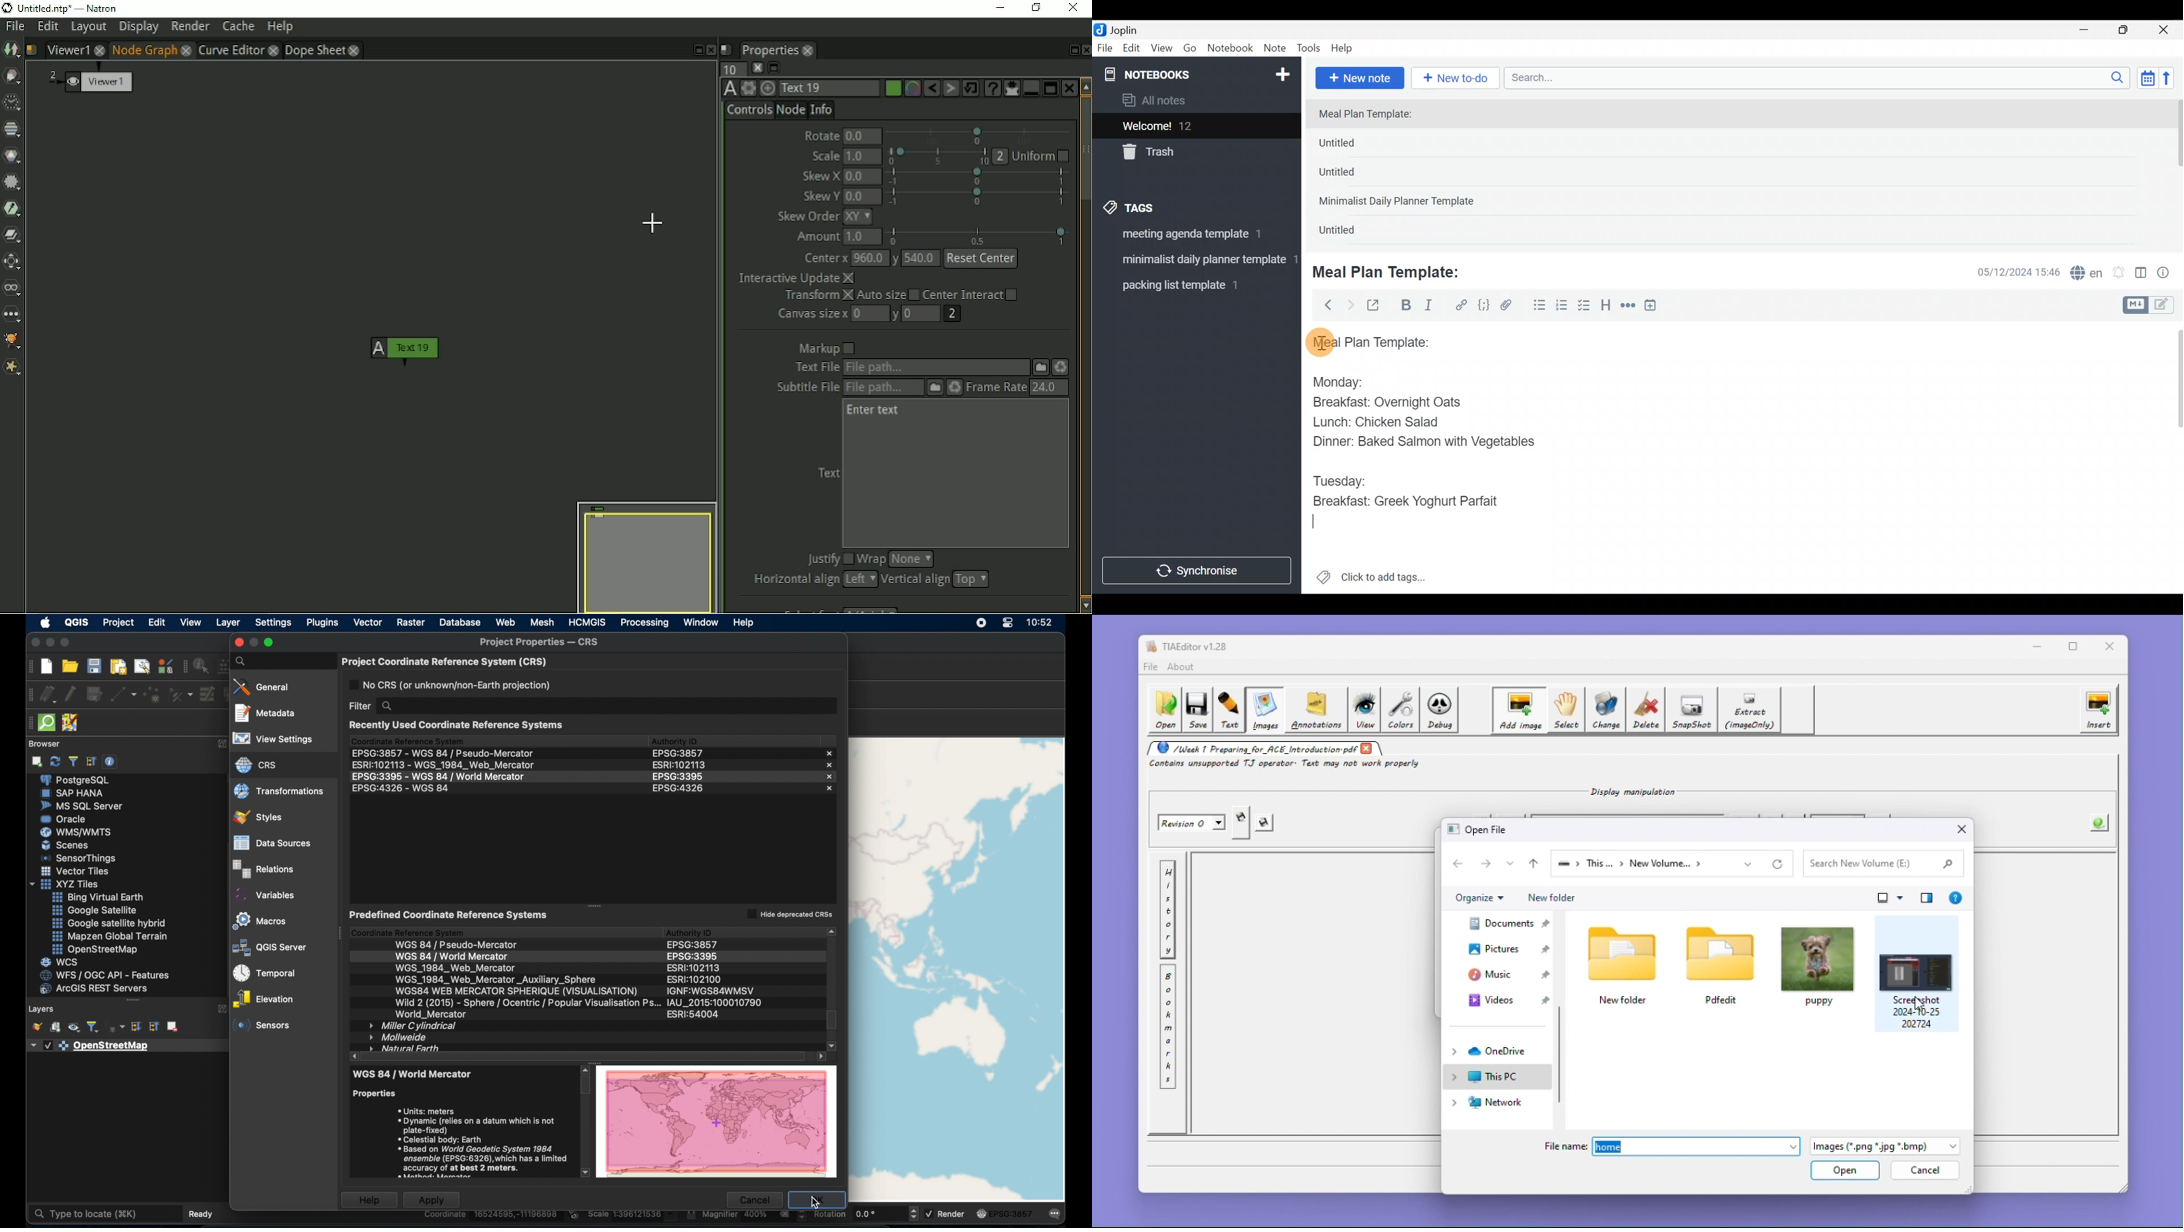 Image resolution: width=2184 pixels, height=1232 pixels. I want to click on toggle editing, so click(73, 695).